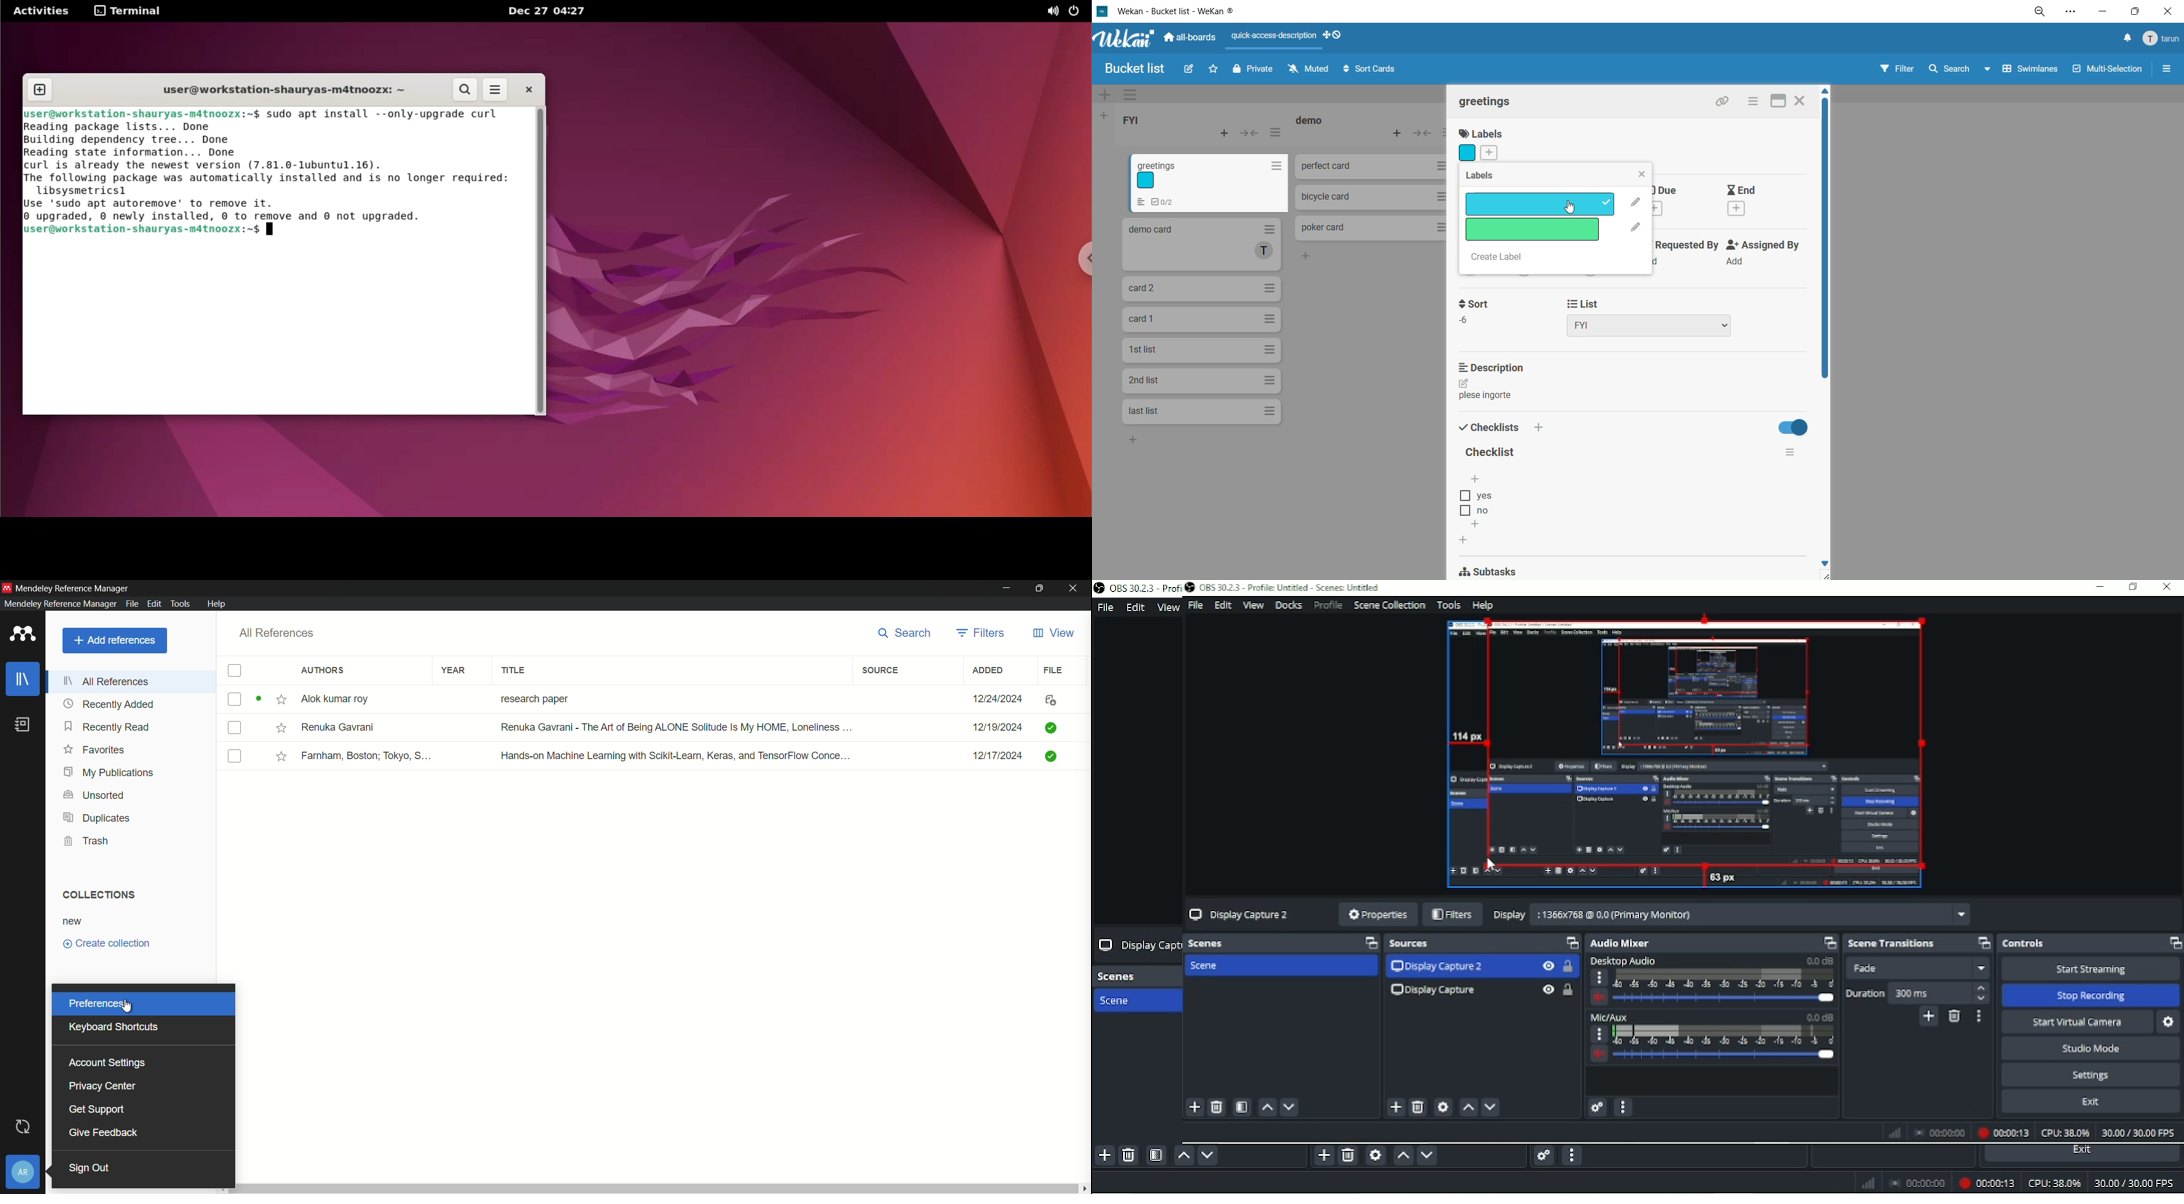 The width and height of the screenshot is (2184, 1204). What do you see at coordinates (1726, 101) in the screenshot?
I see `copy link` at bounding box center [1726, 101].